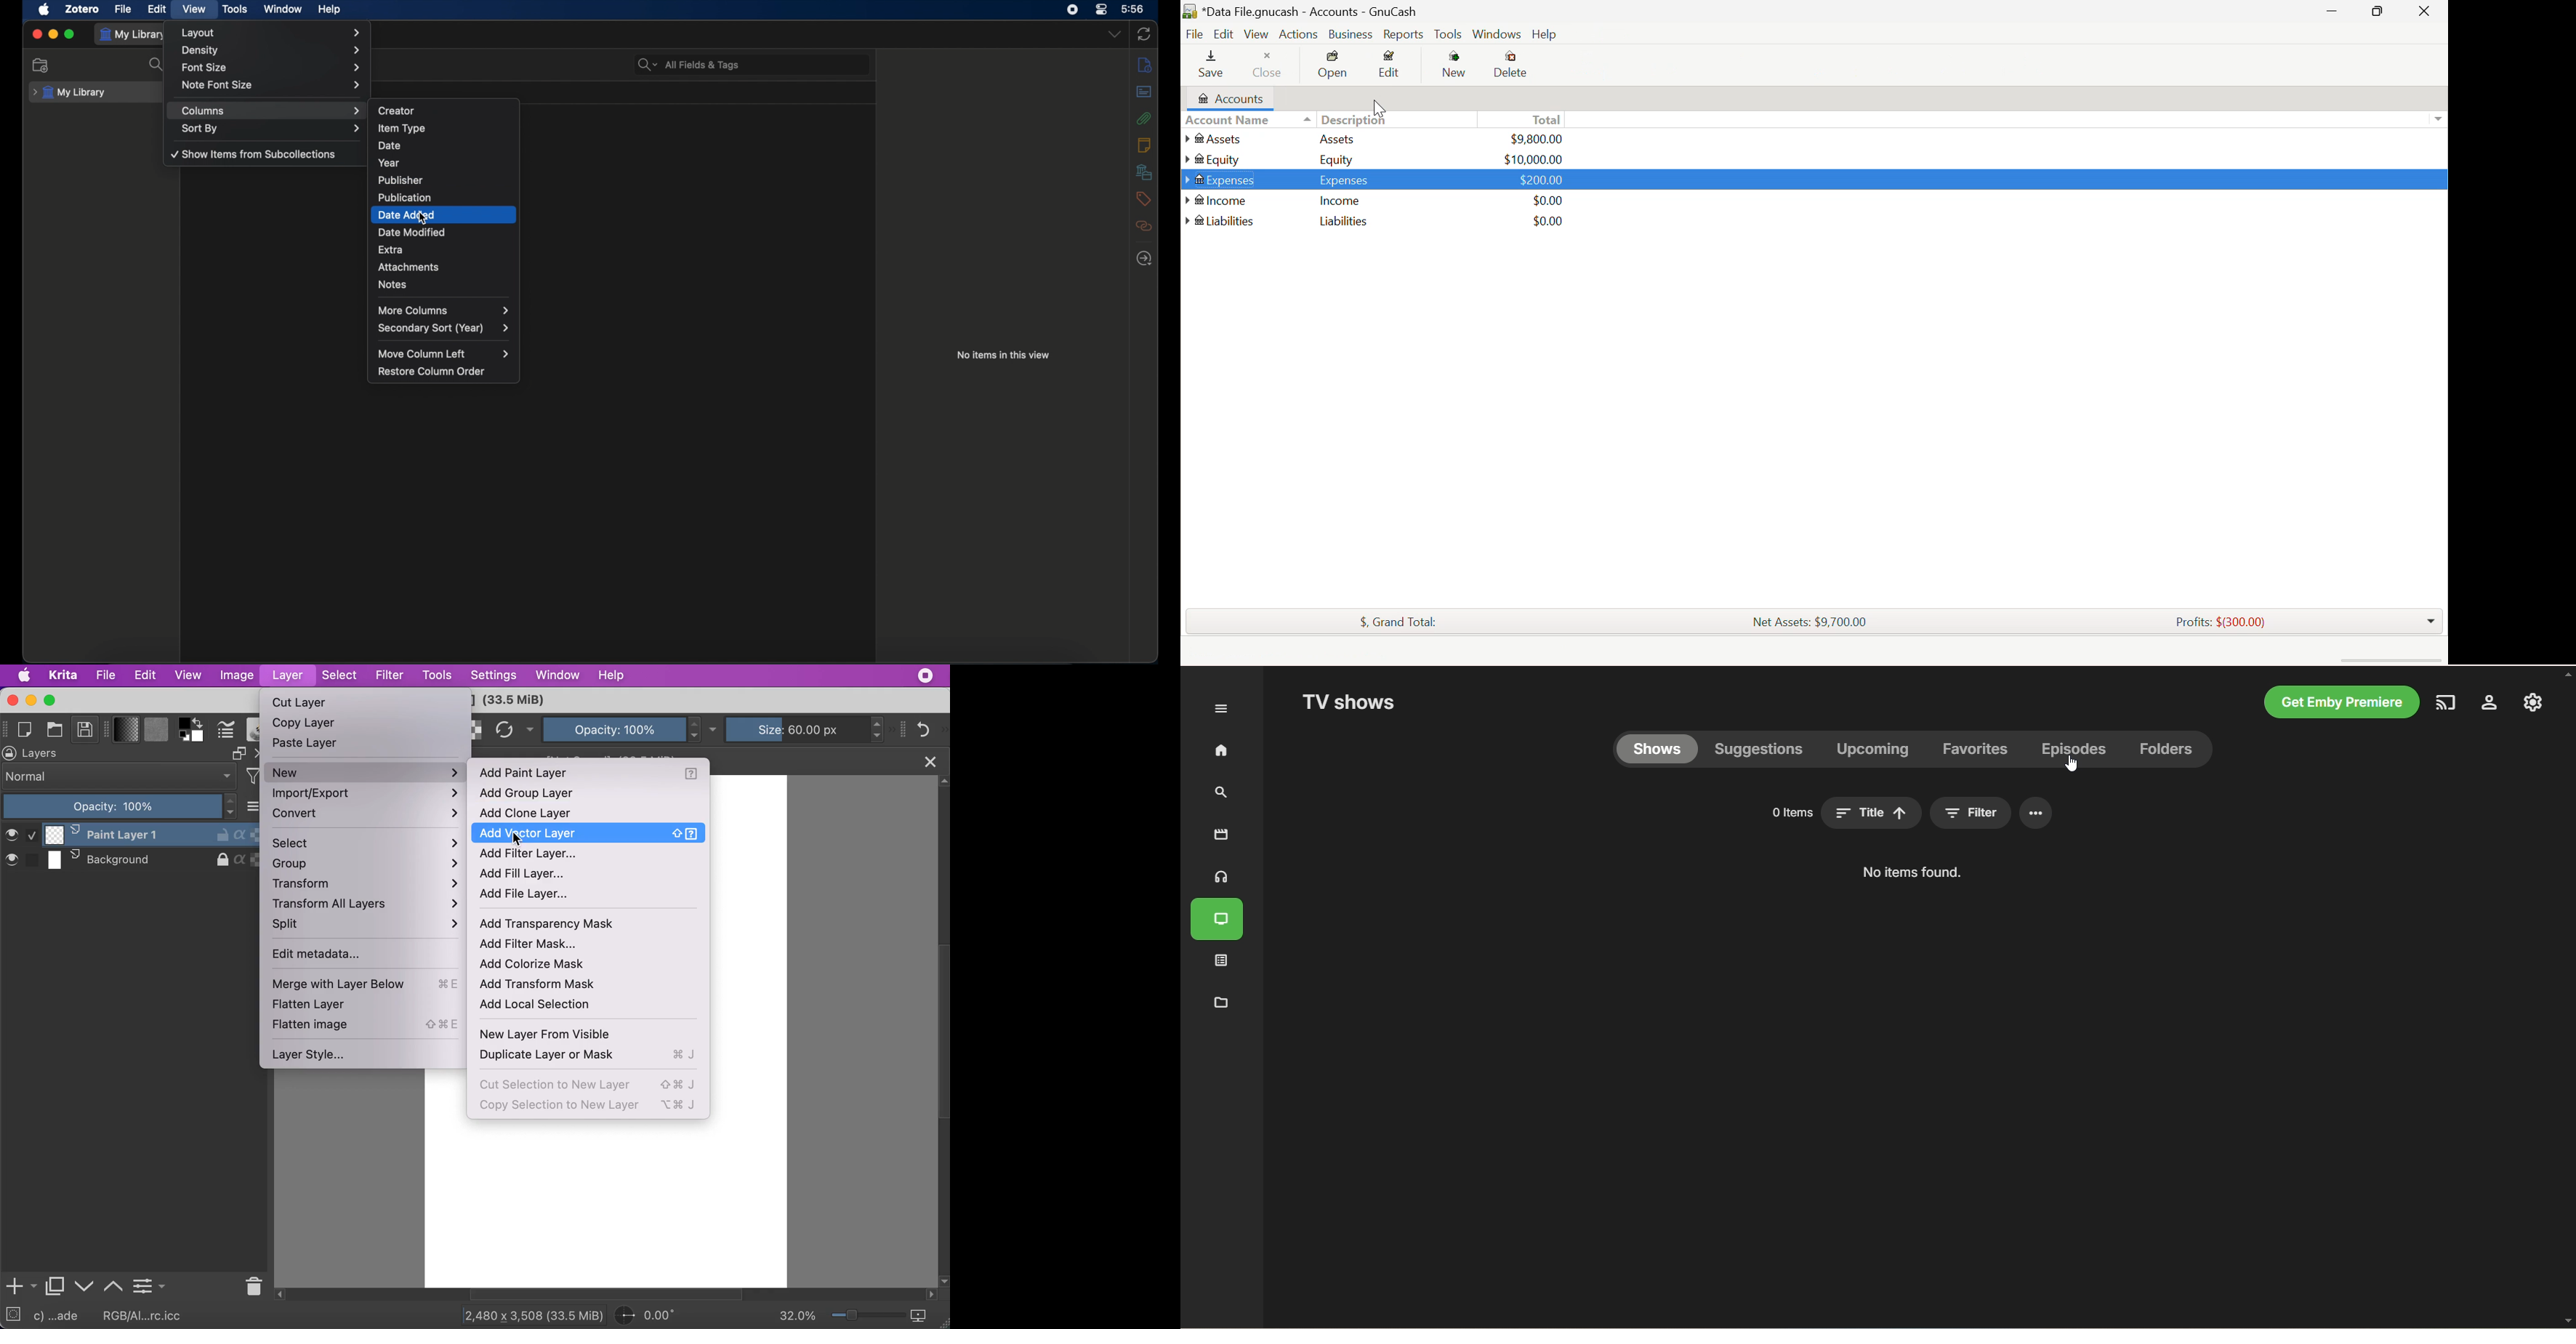 The image size is (2576, 1344). Describe the element at coordinates (114, 1285) in the screenshot. I see `move layer or mask up` at that location.